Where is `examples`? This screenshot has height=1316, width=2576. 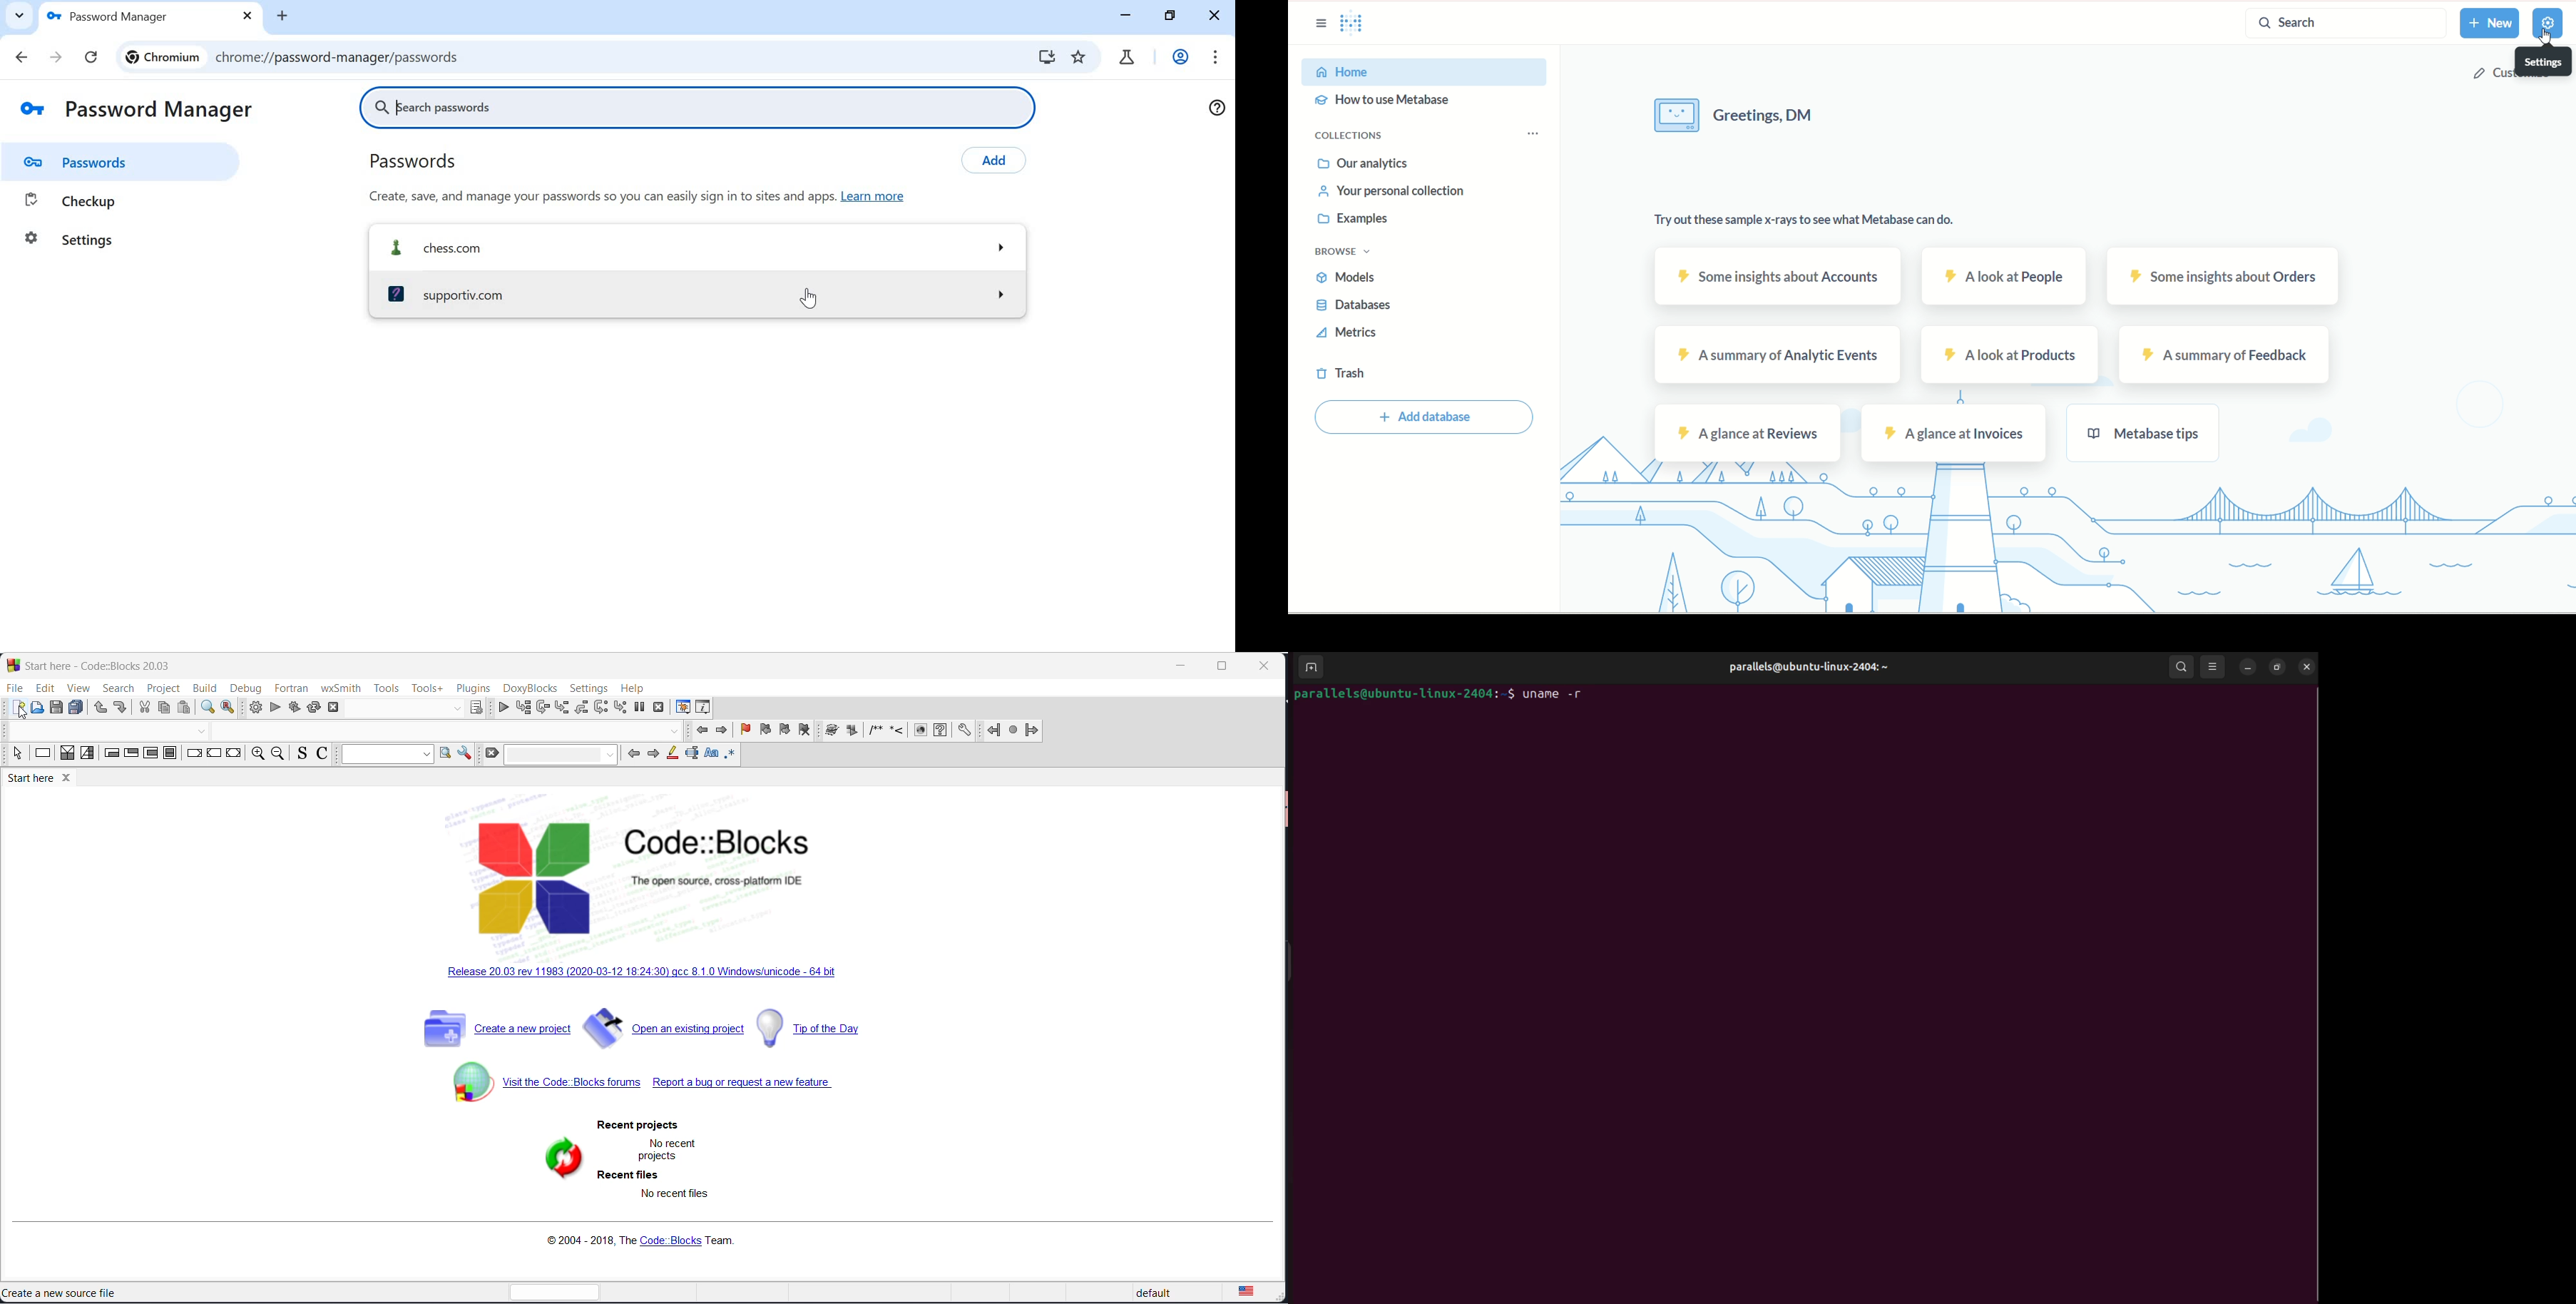 examples is located at coordinates (1352, 221).